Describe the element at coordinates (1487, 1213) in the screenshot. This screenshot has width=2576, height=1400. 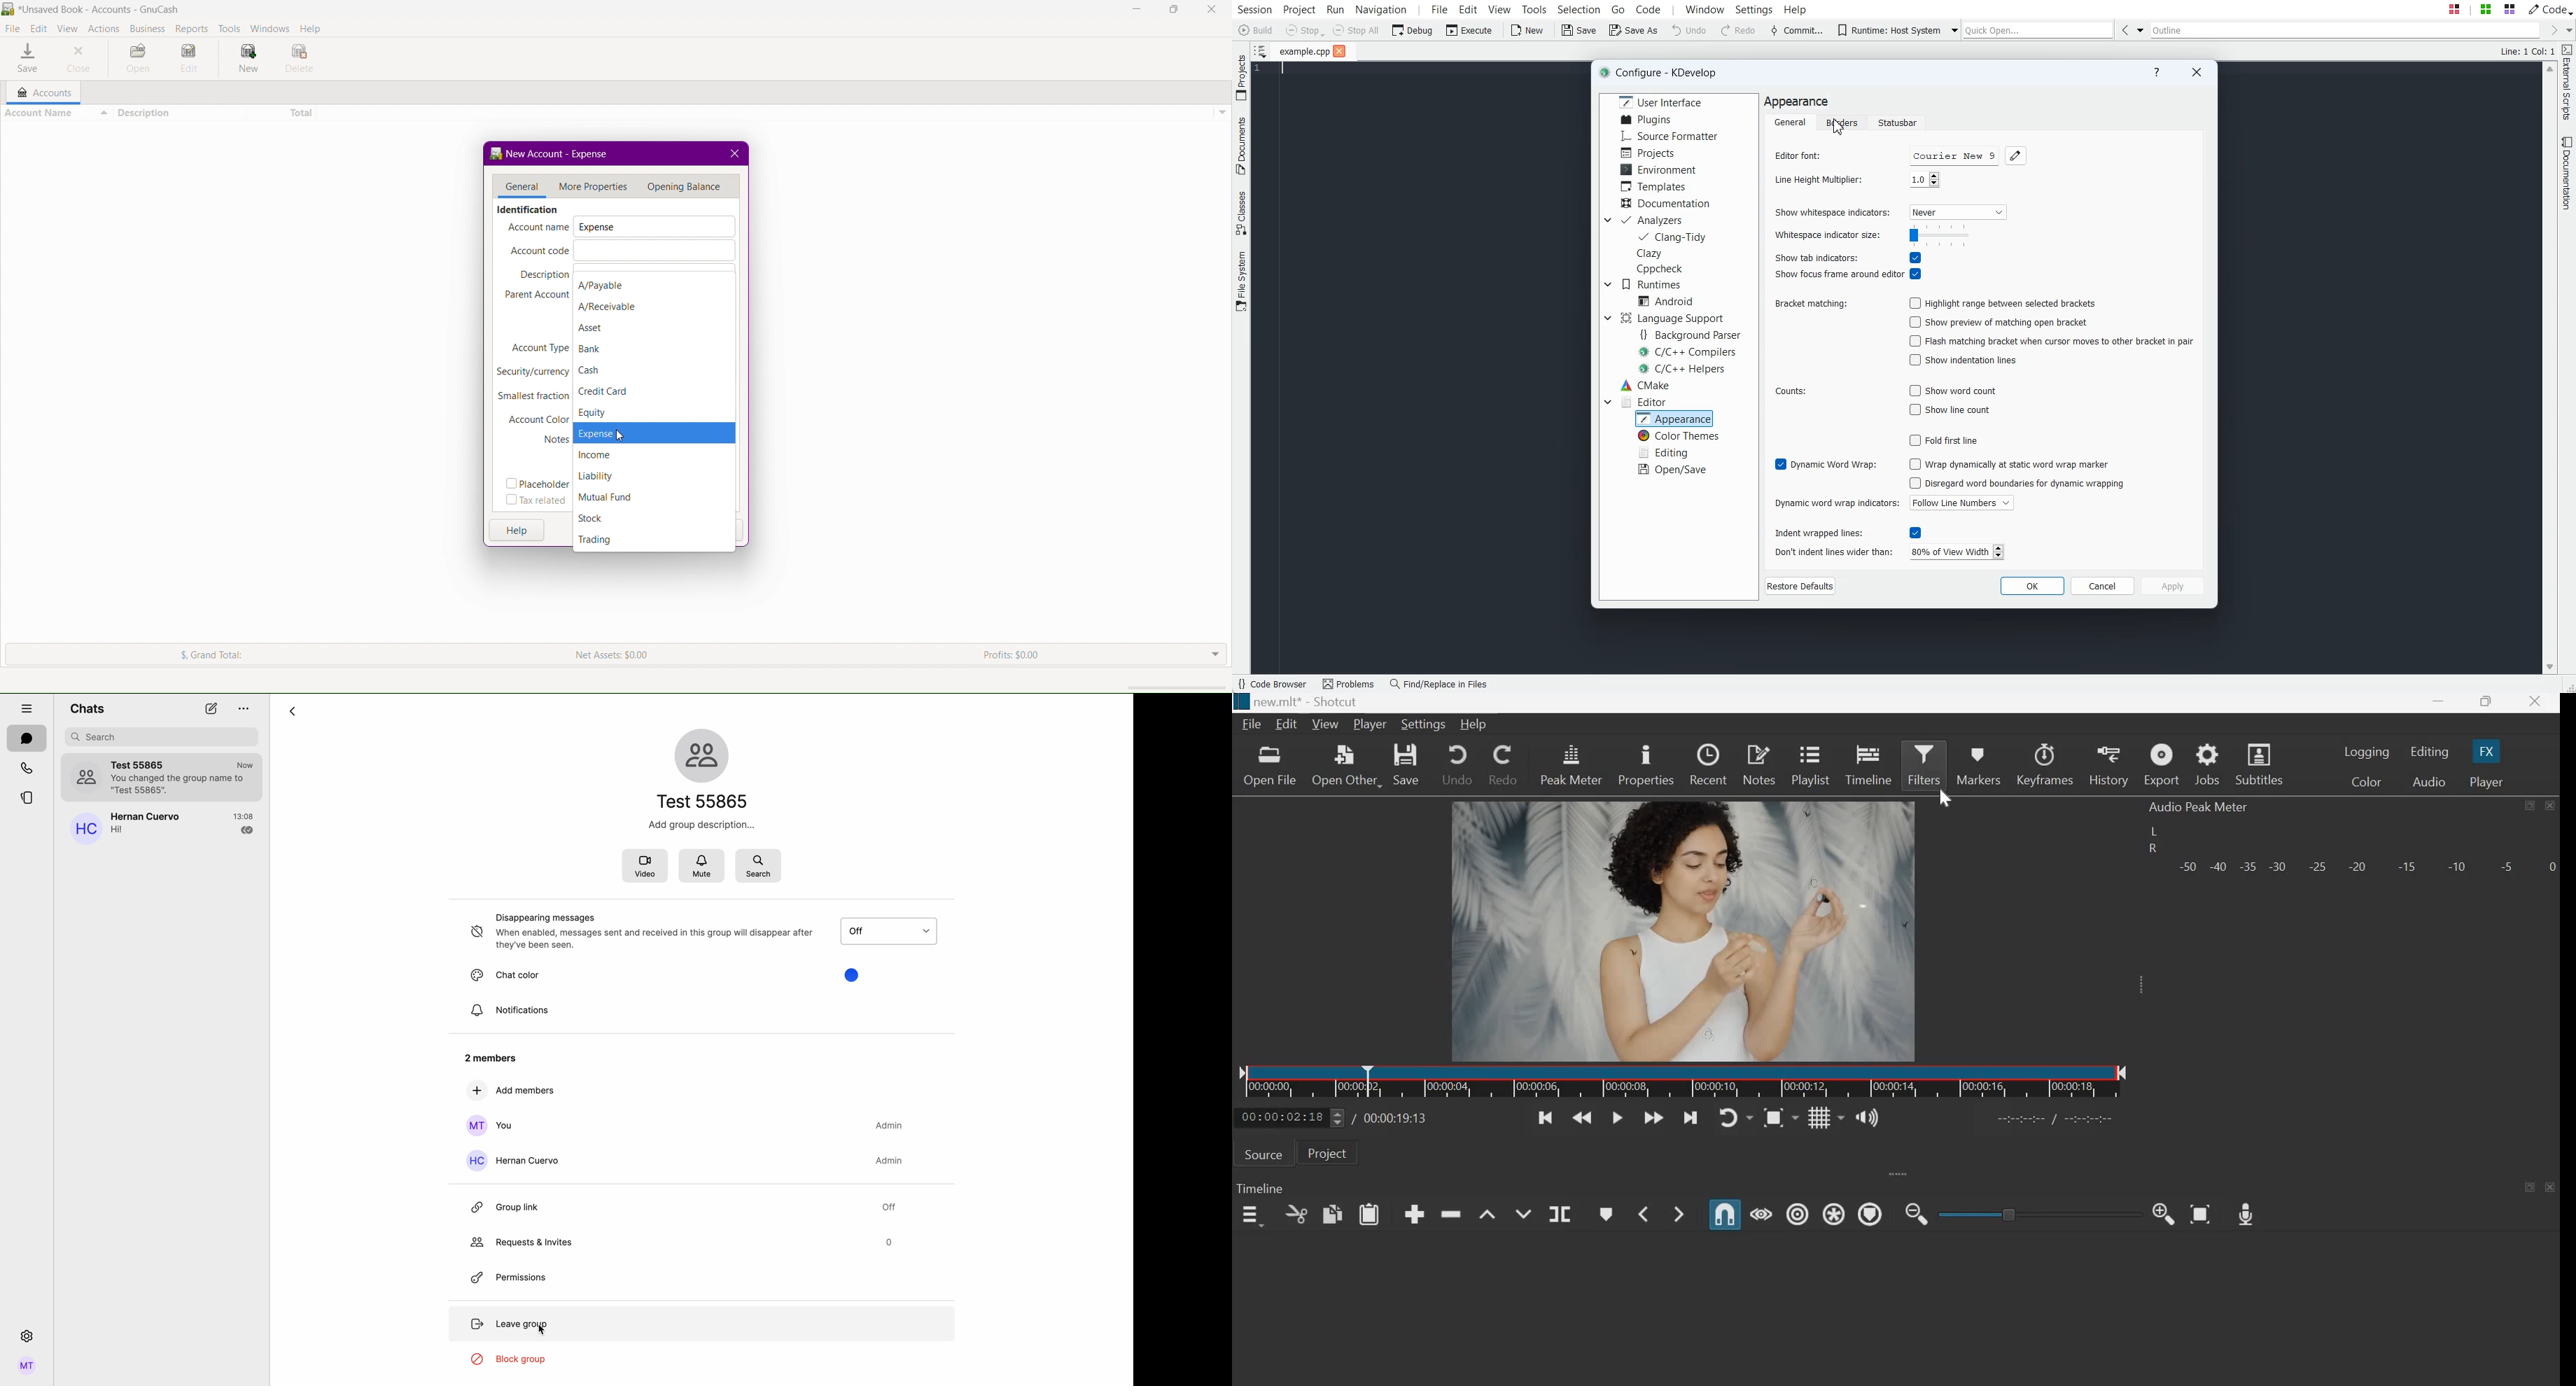
I see `lift` at that location.